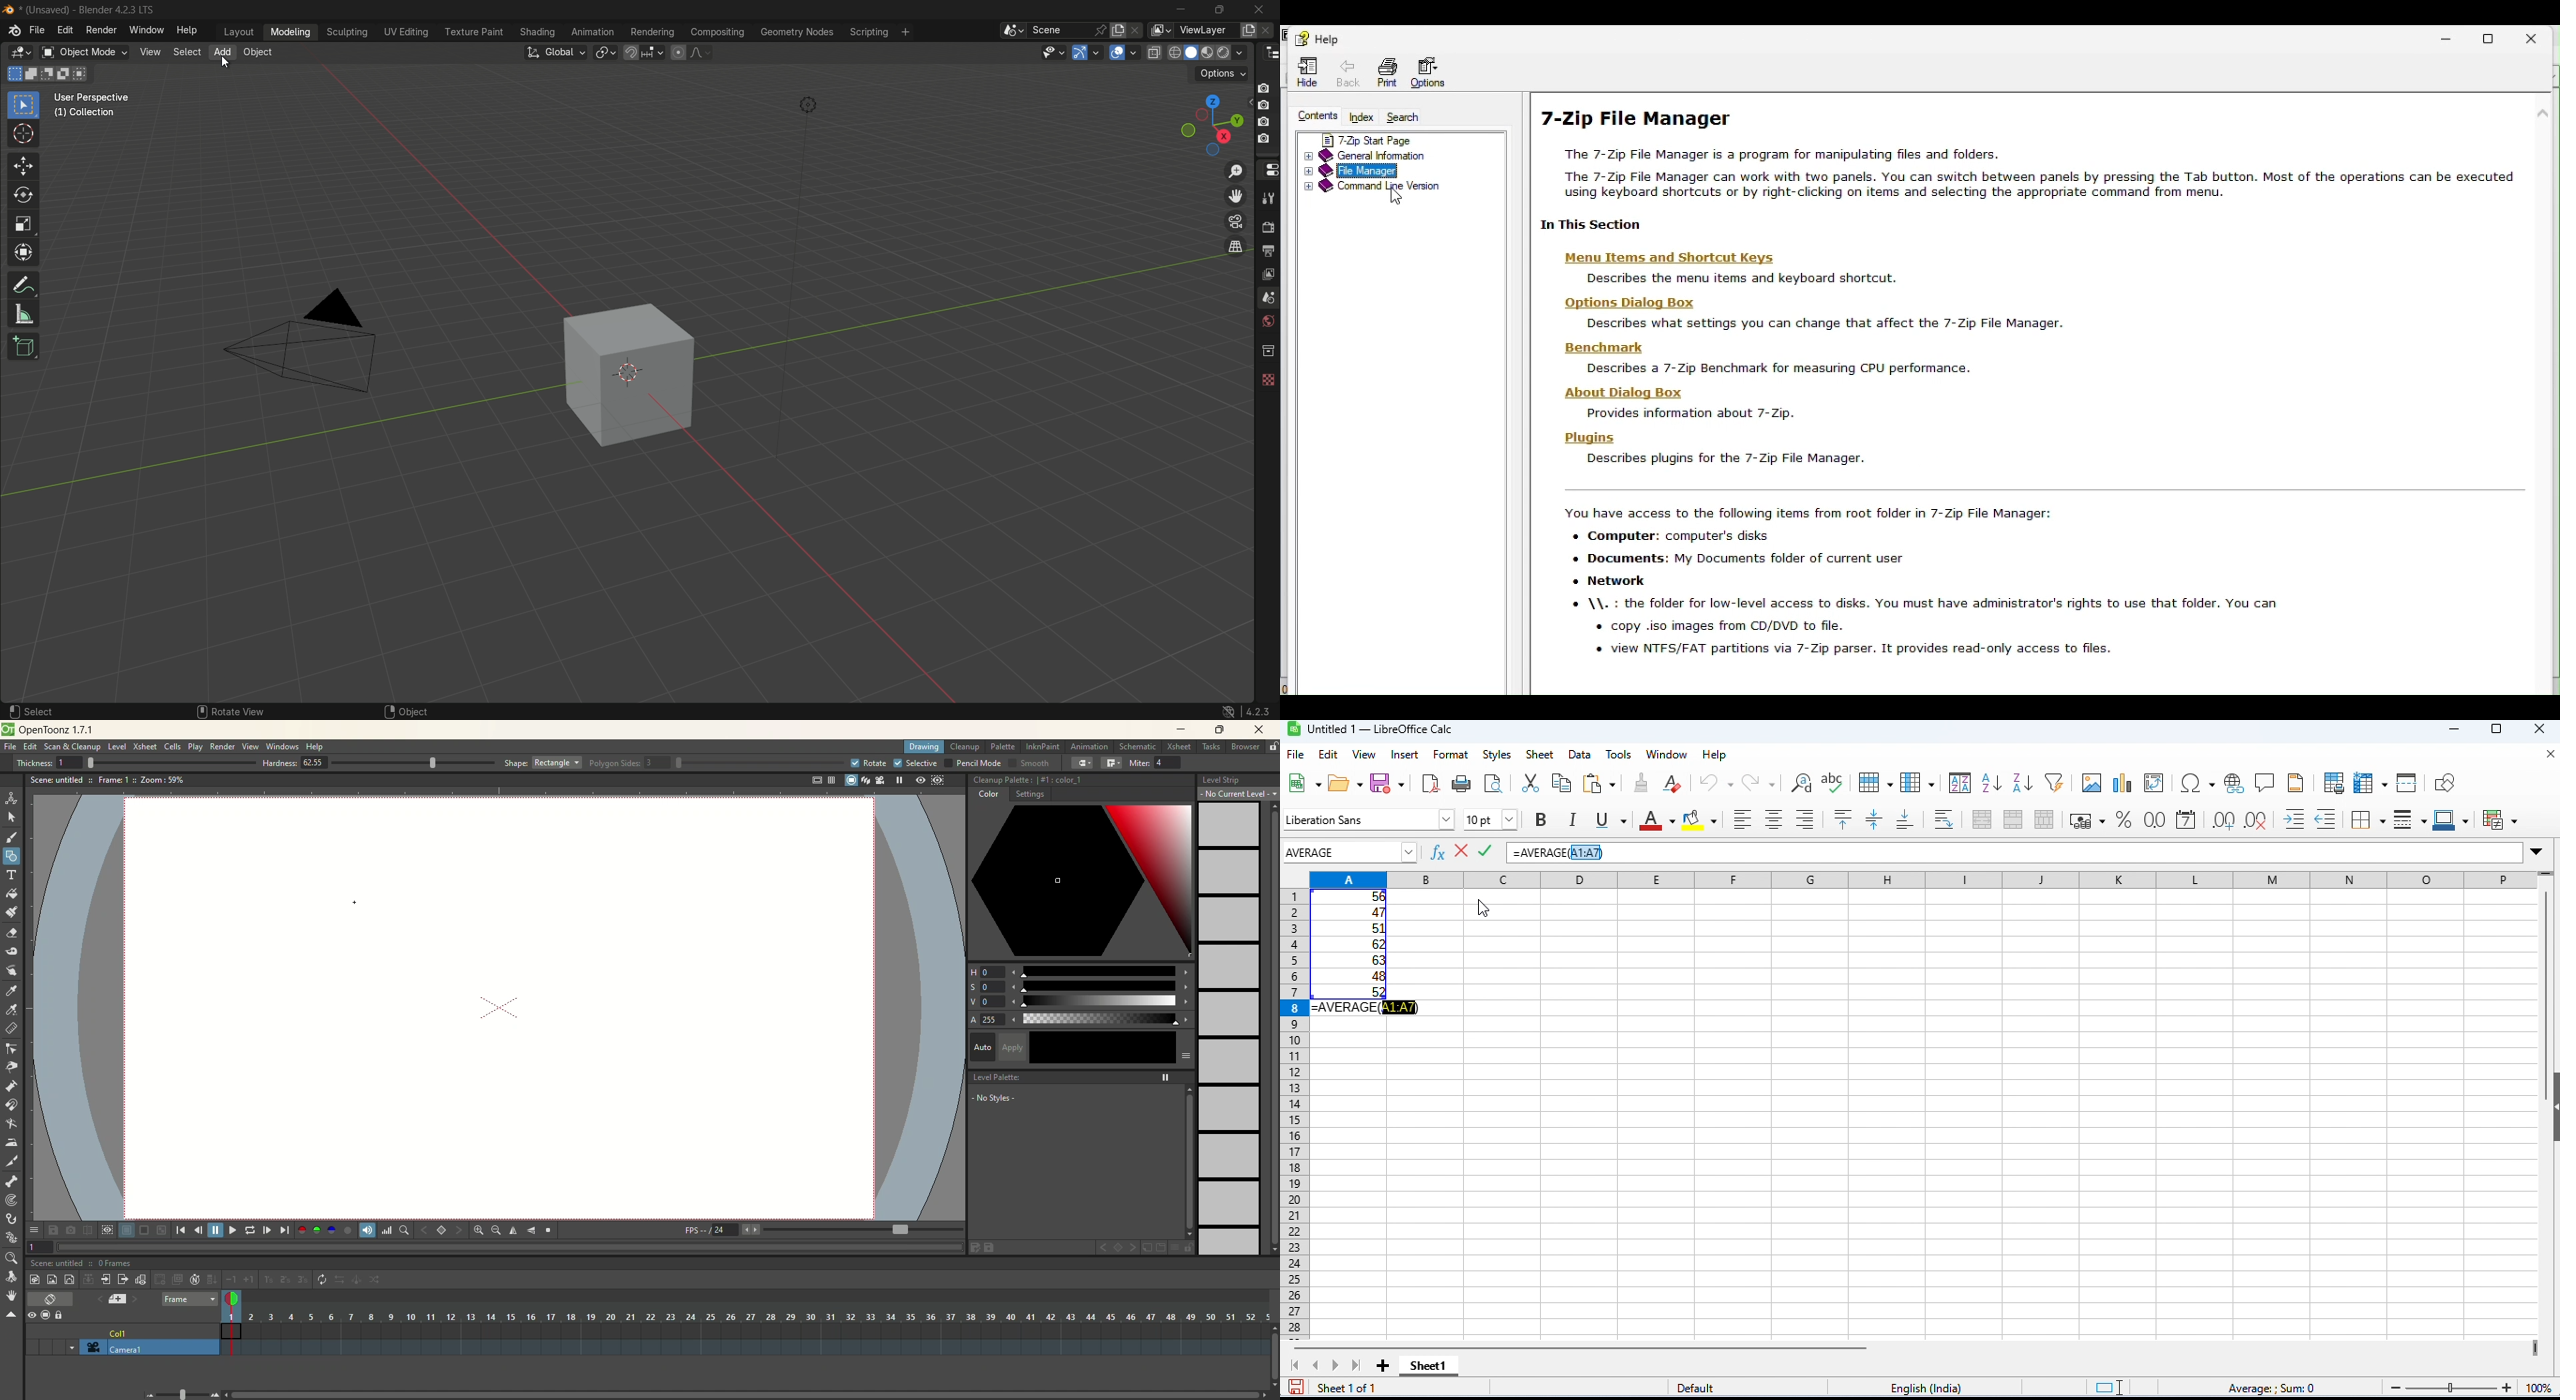 The image size is (2576, 1400). I want to click on object, so click(405, 711).